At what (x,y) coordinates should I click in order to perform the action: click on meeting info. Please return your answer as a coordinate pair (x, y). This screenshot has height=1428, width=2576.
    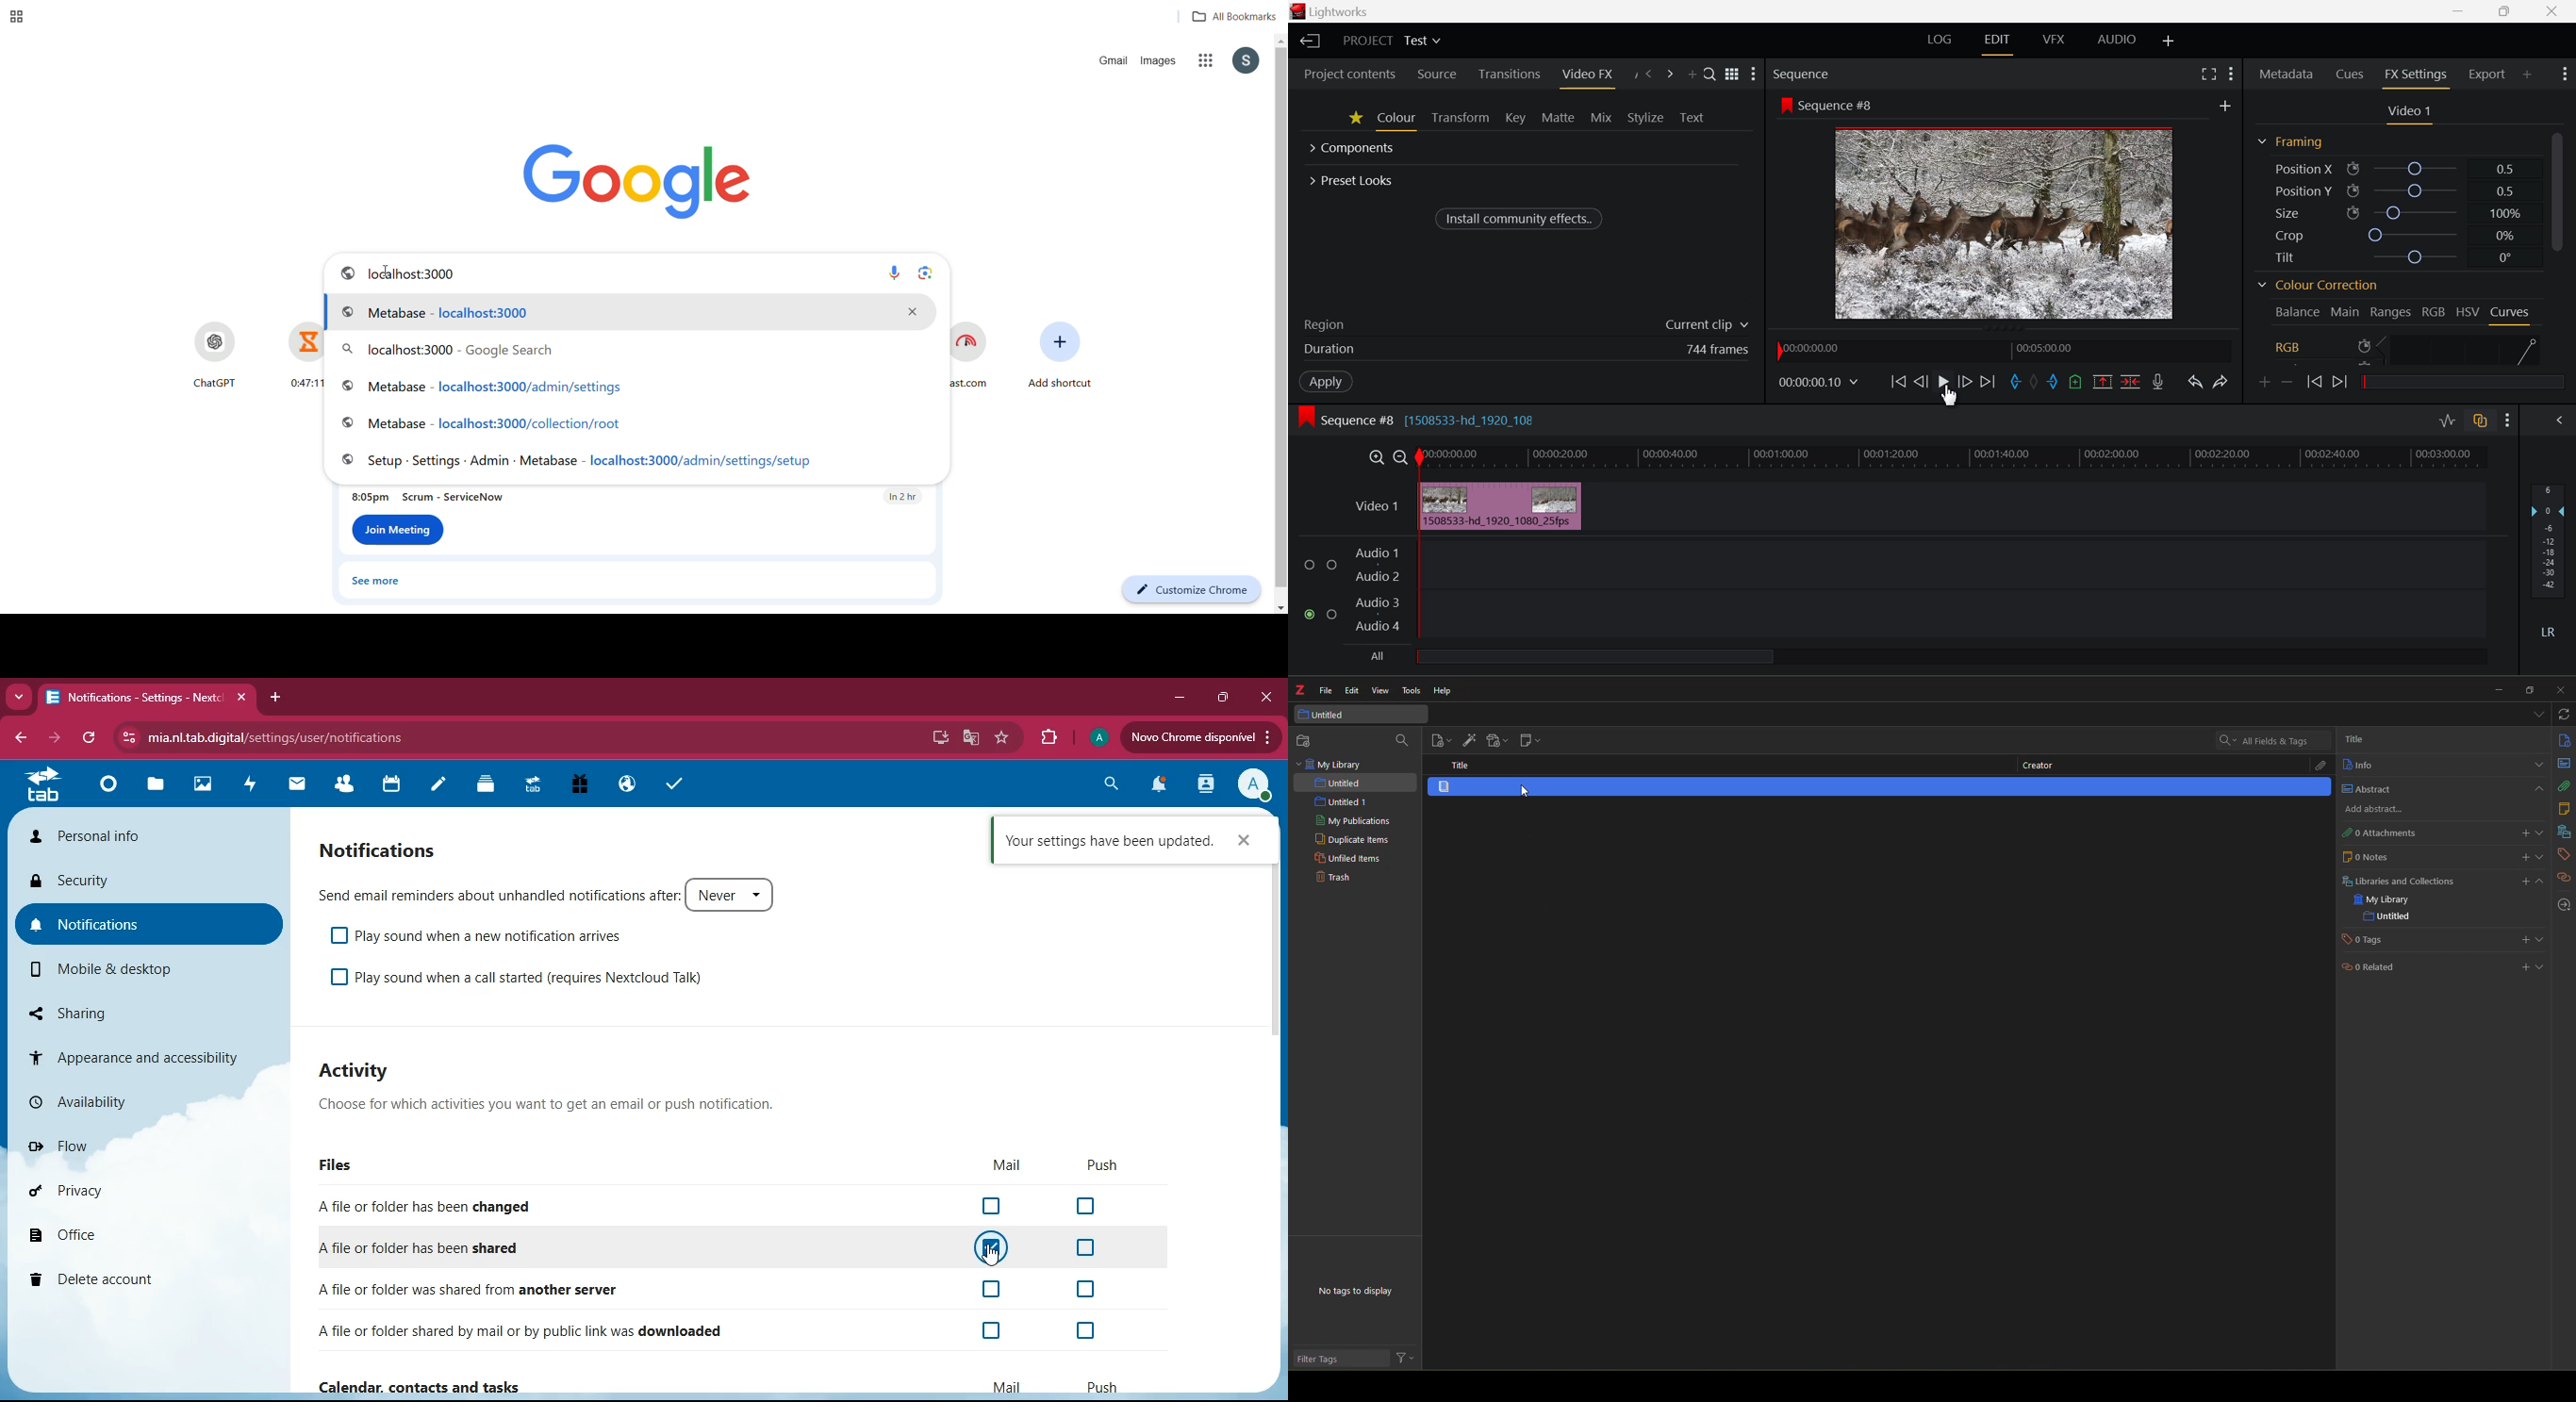
    Looking at the image, I should click on (427, 496).